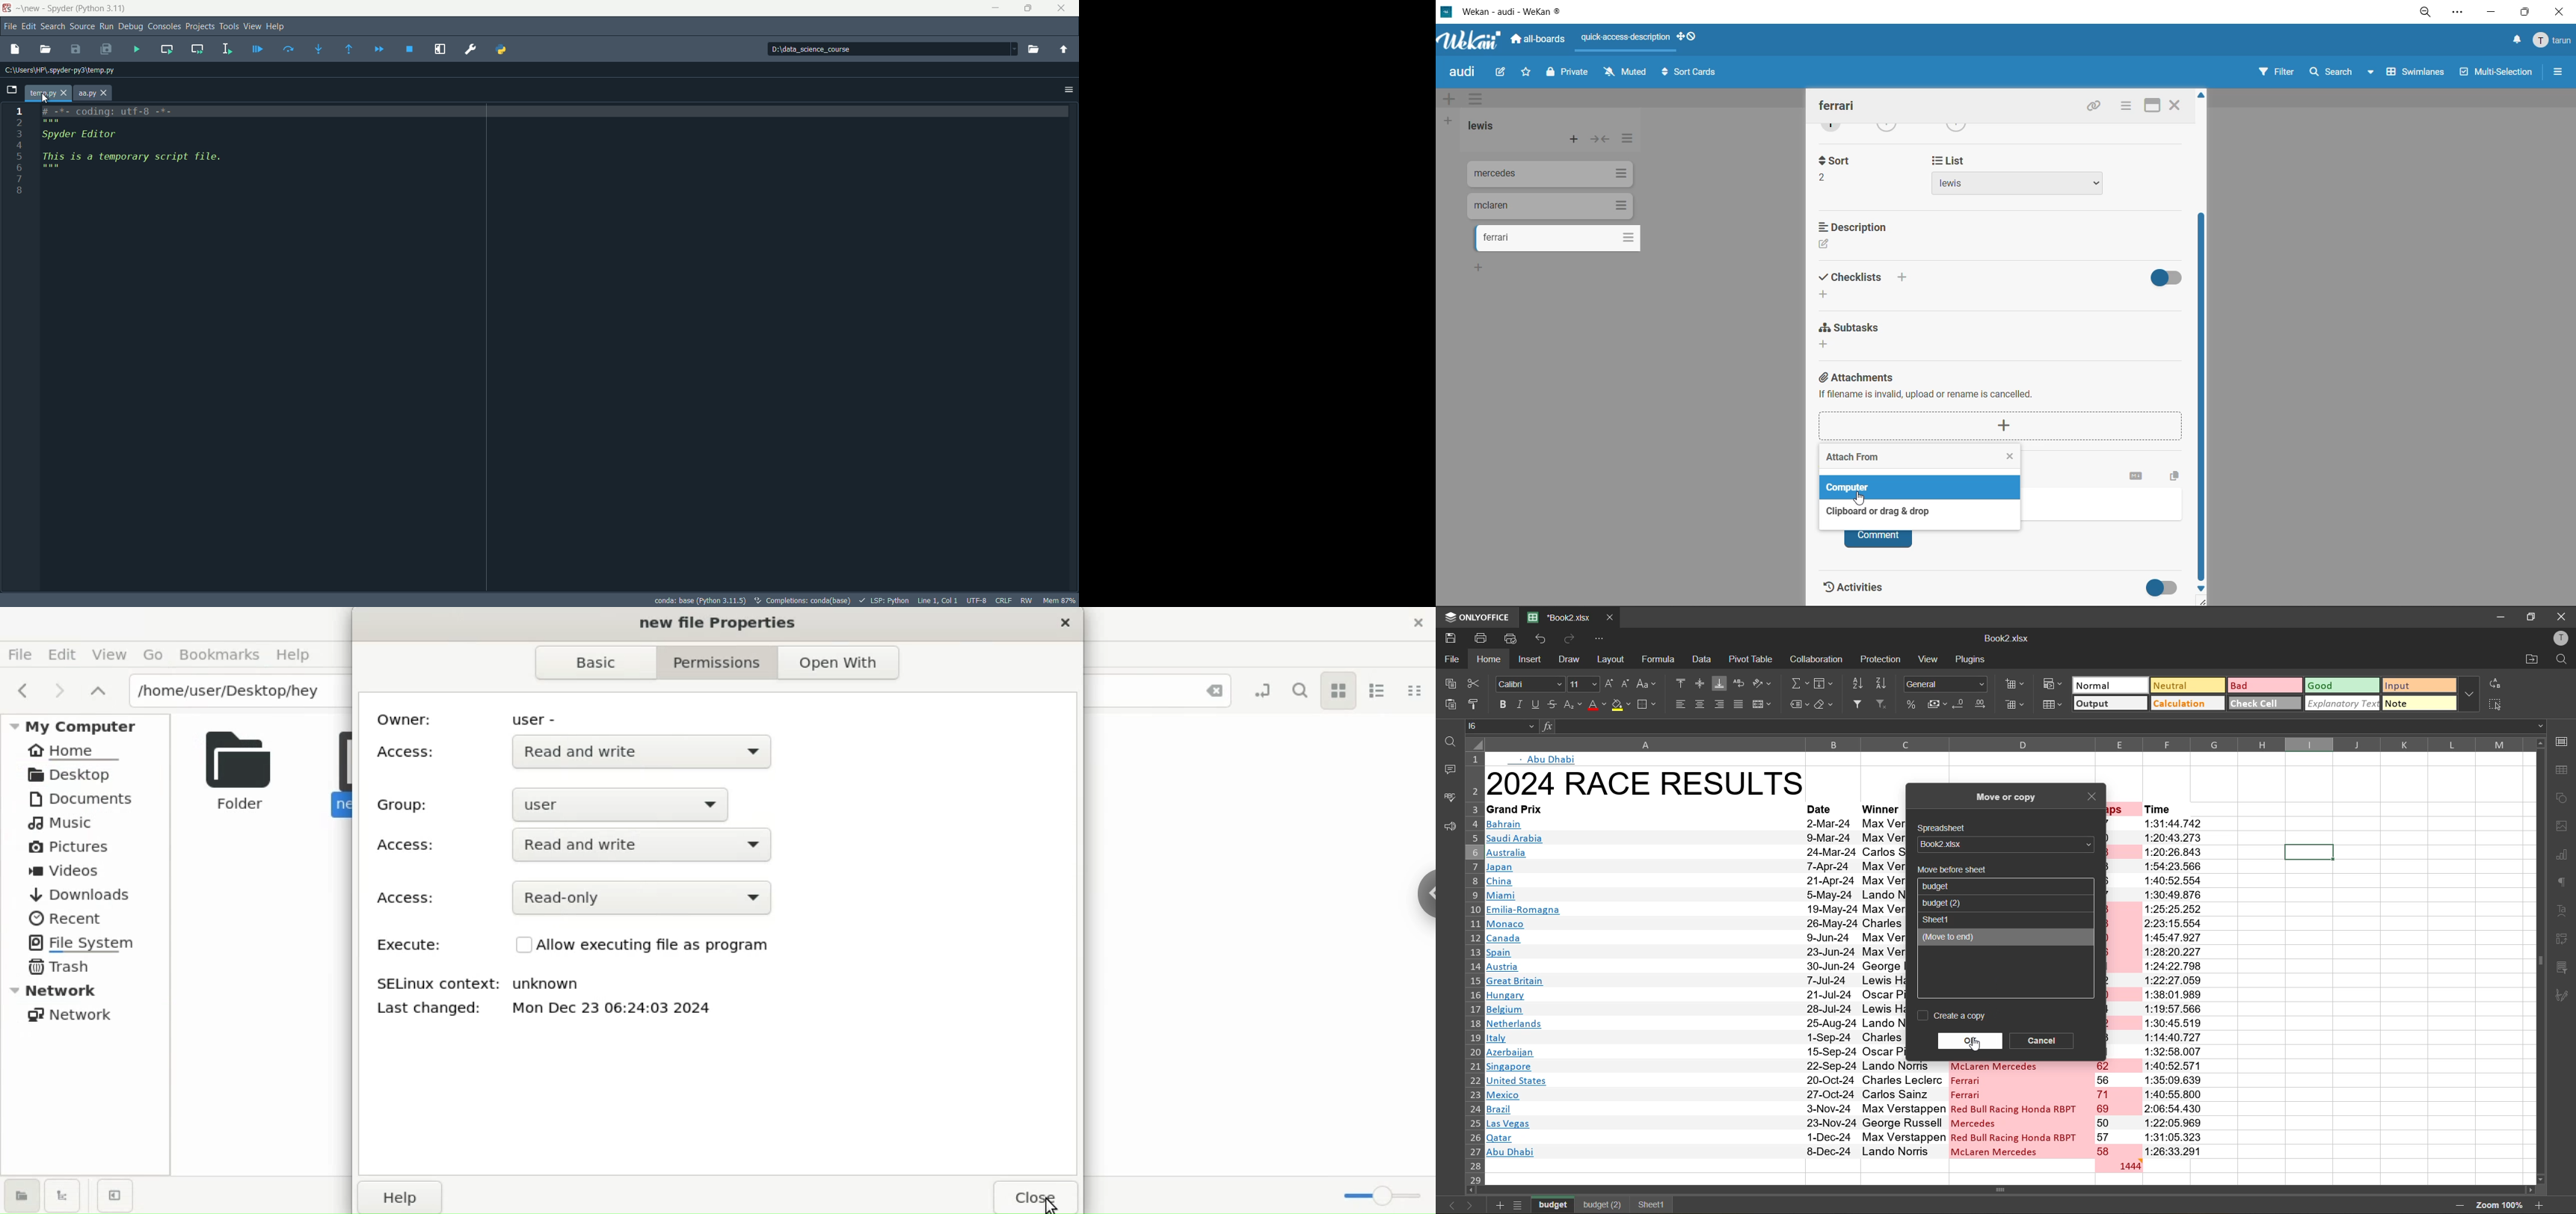 This screenshot has width=2576, height=1232. Describe the element at coordinates (52, 144) in the screenshot. I see `4` at that location.